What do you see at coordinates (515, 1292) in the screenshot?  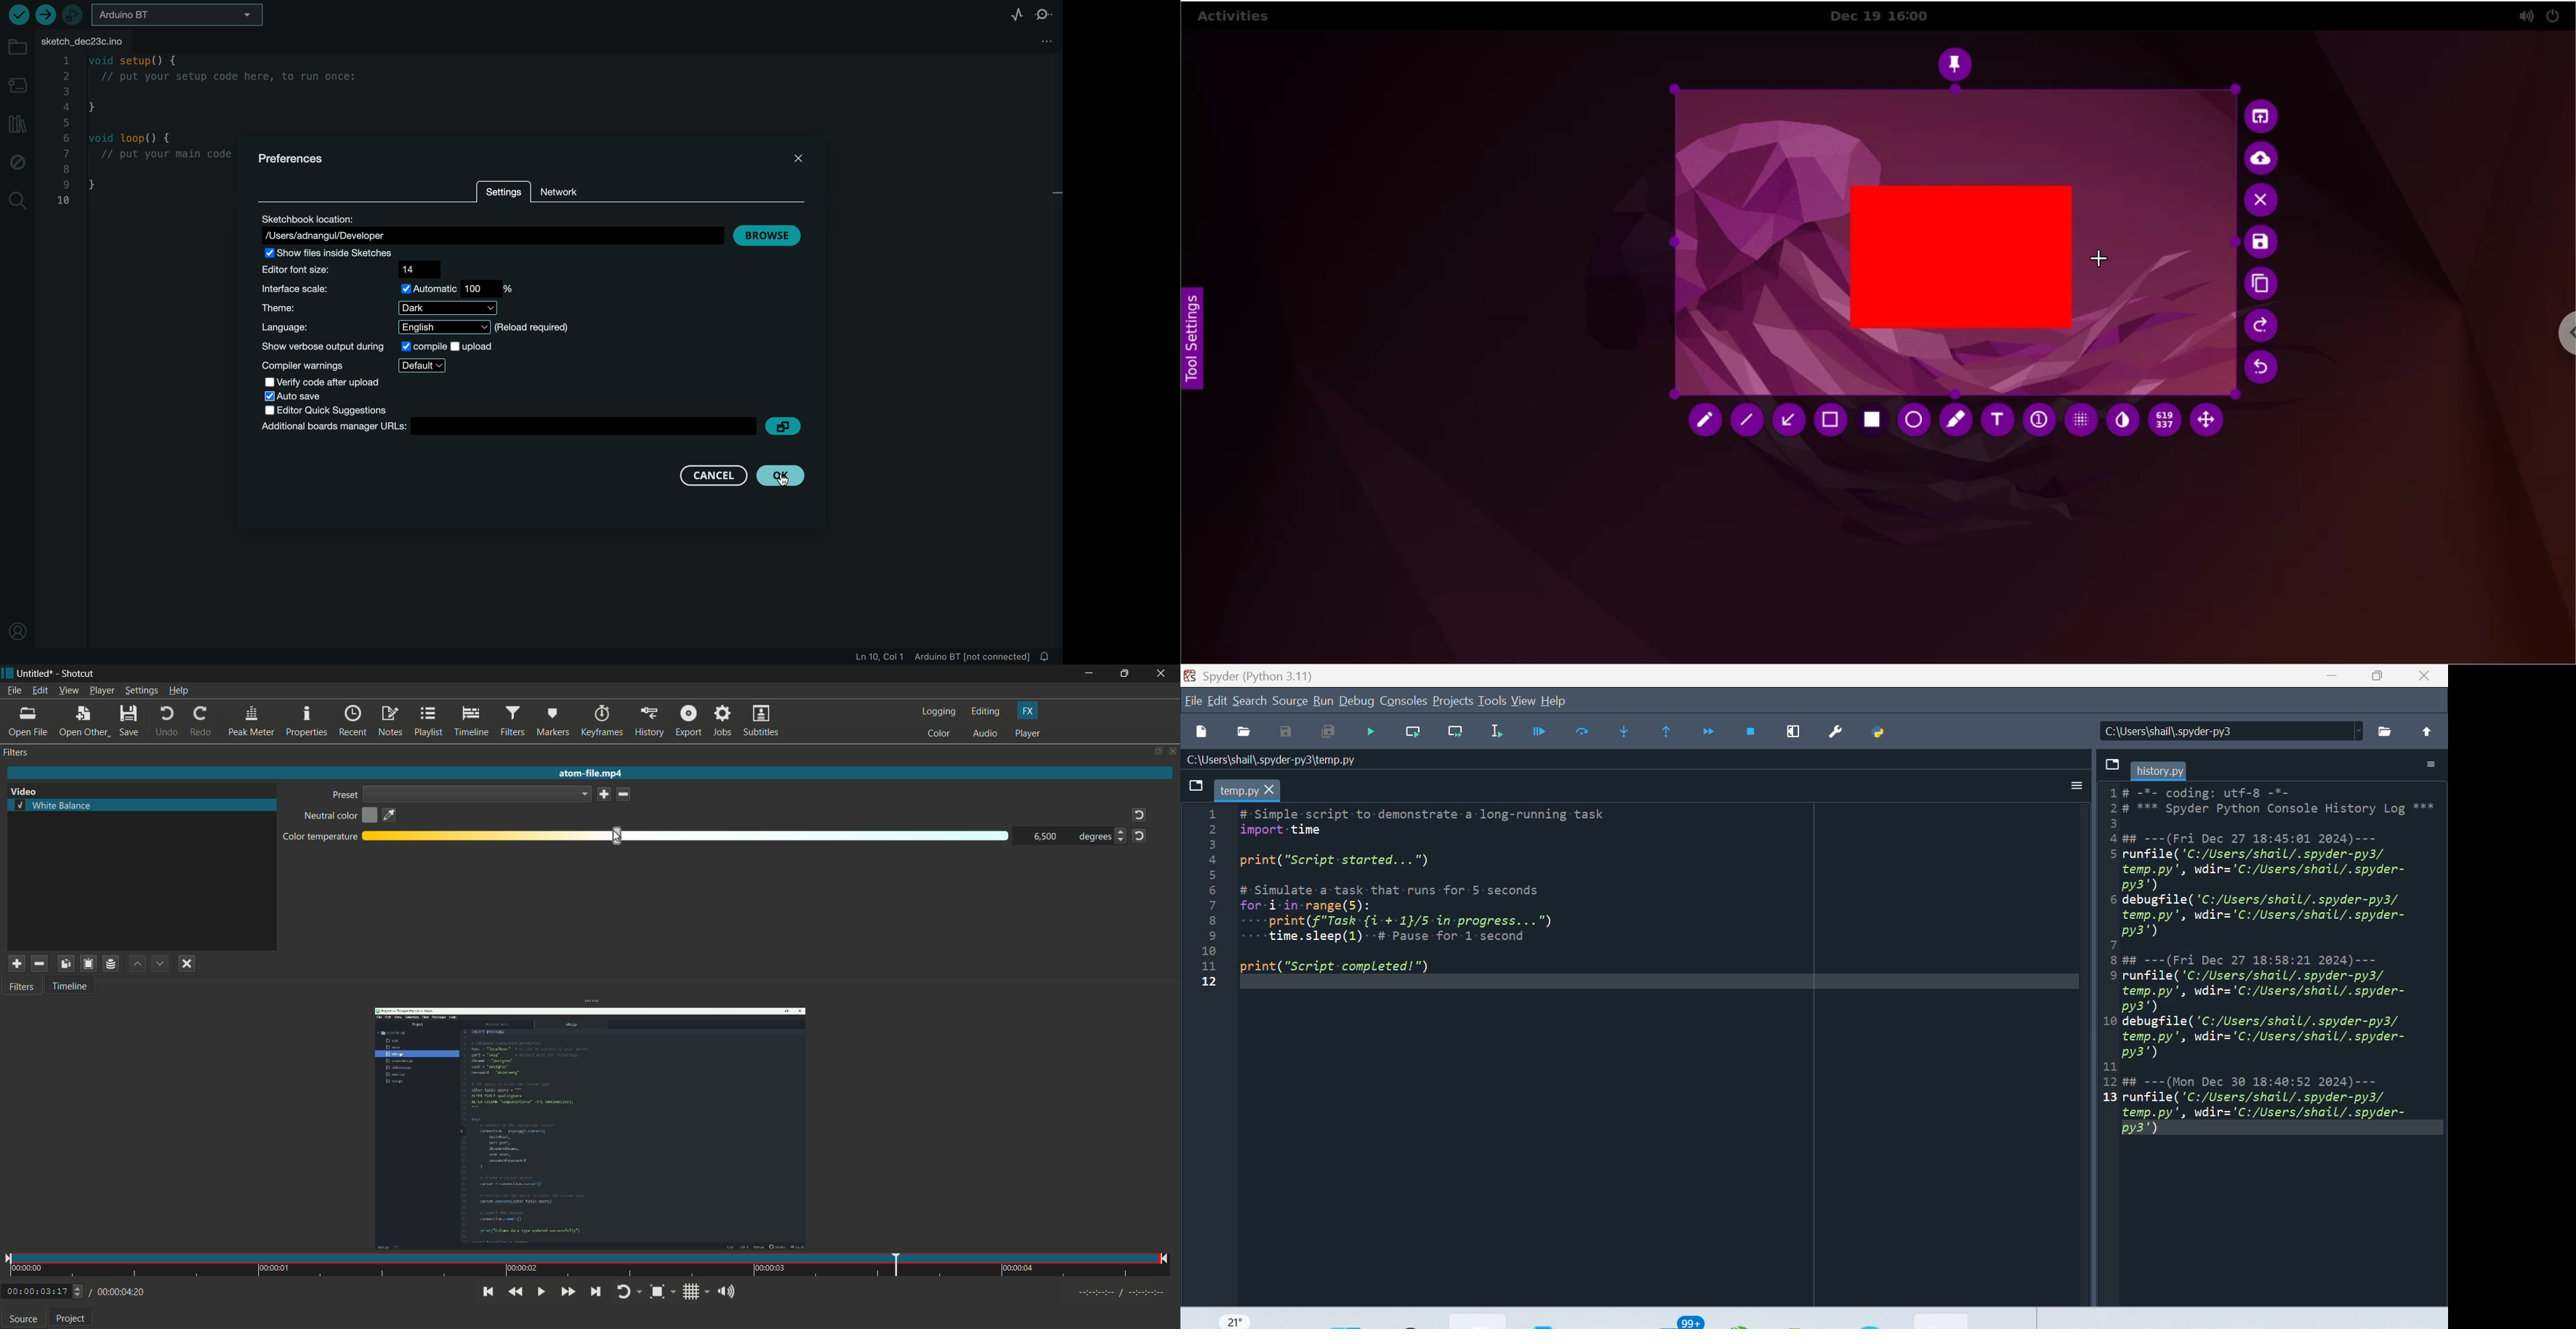 I see `quickly play backward` at bounding box center [515, 1292].